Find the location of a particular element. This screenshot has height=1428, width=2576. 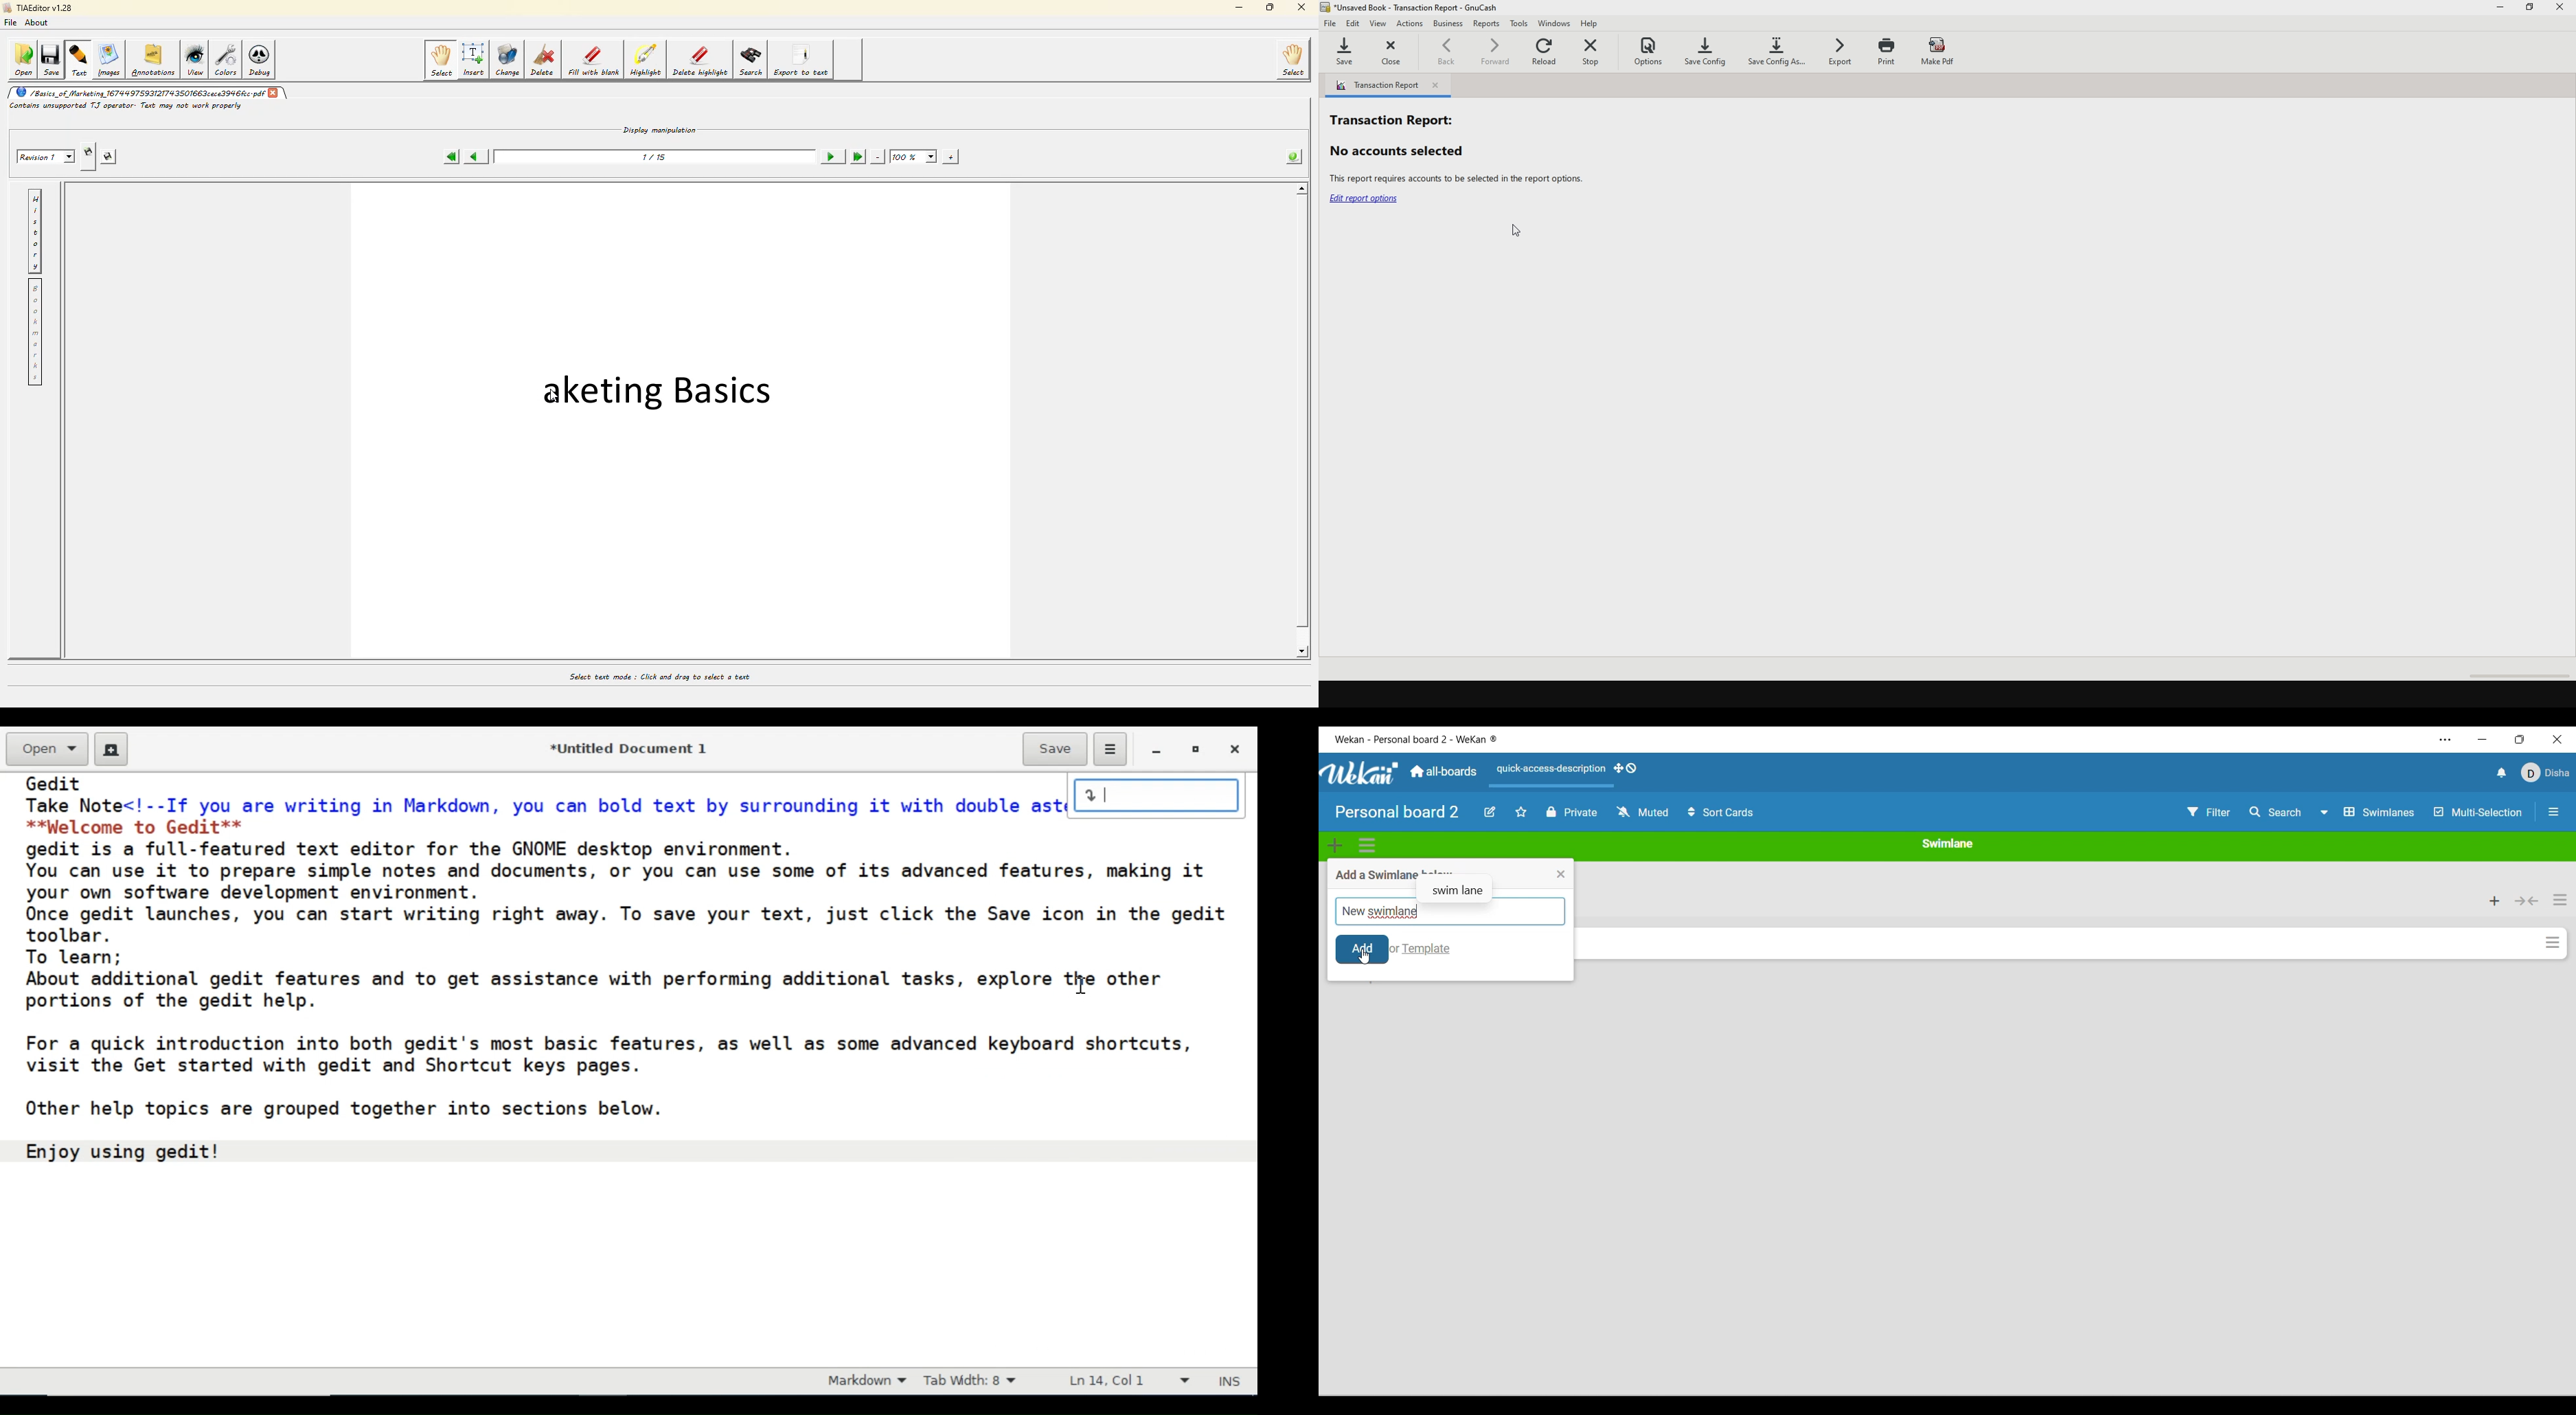

forward is located at coordinates (1497, 55).